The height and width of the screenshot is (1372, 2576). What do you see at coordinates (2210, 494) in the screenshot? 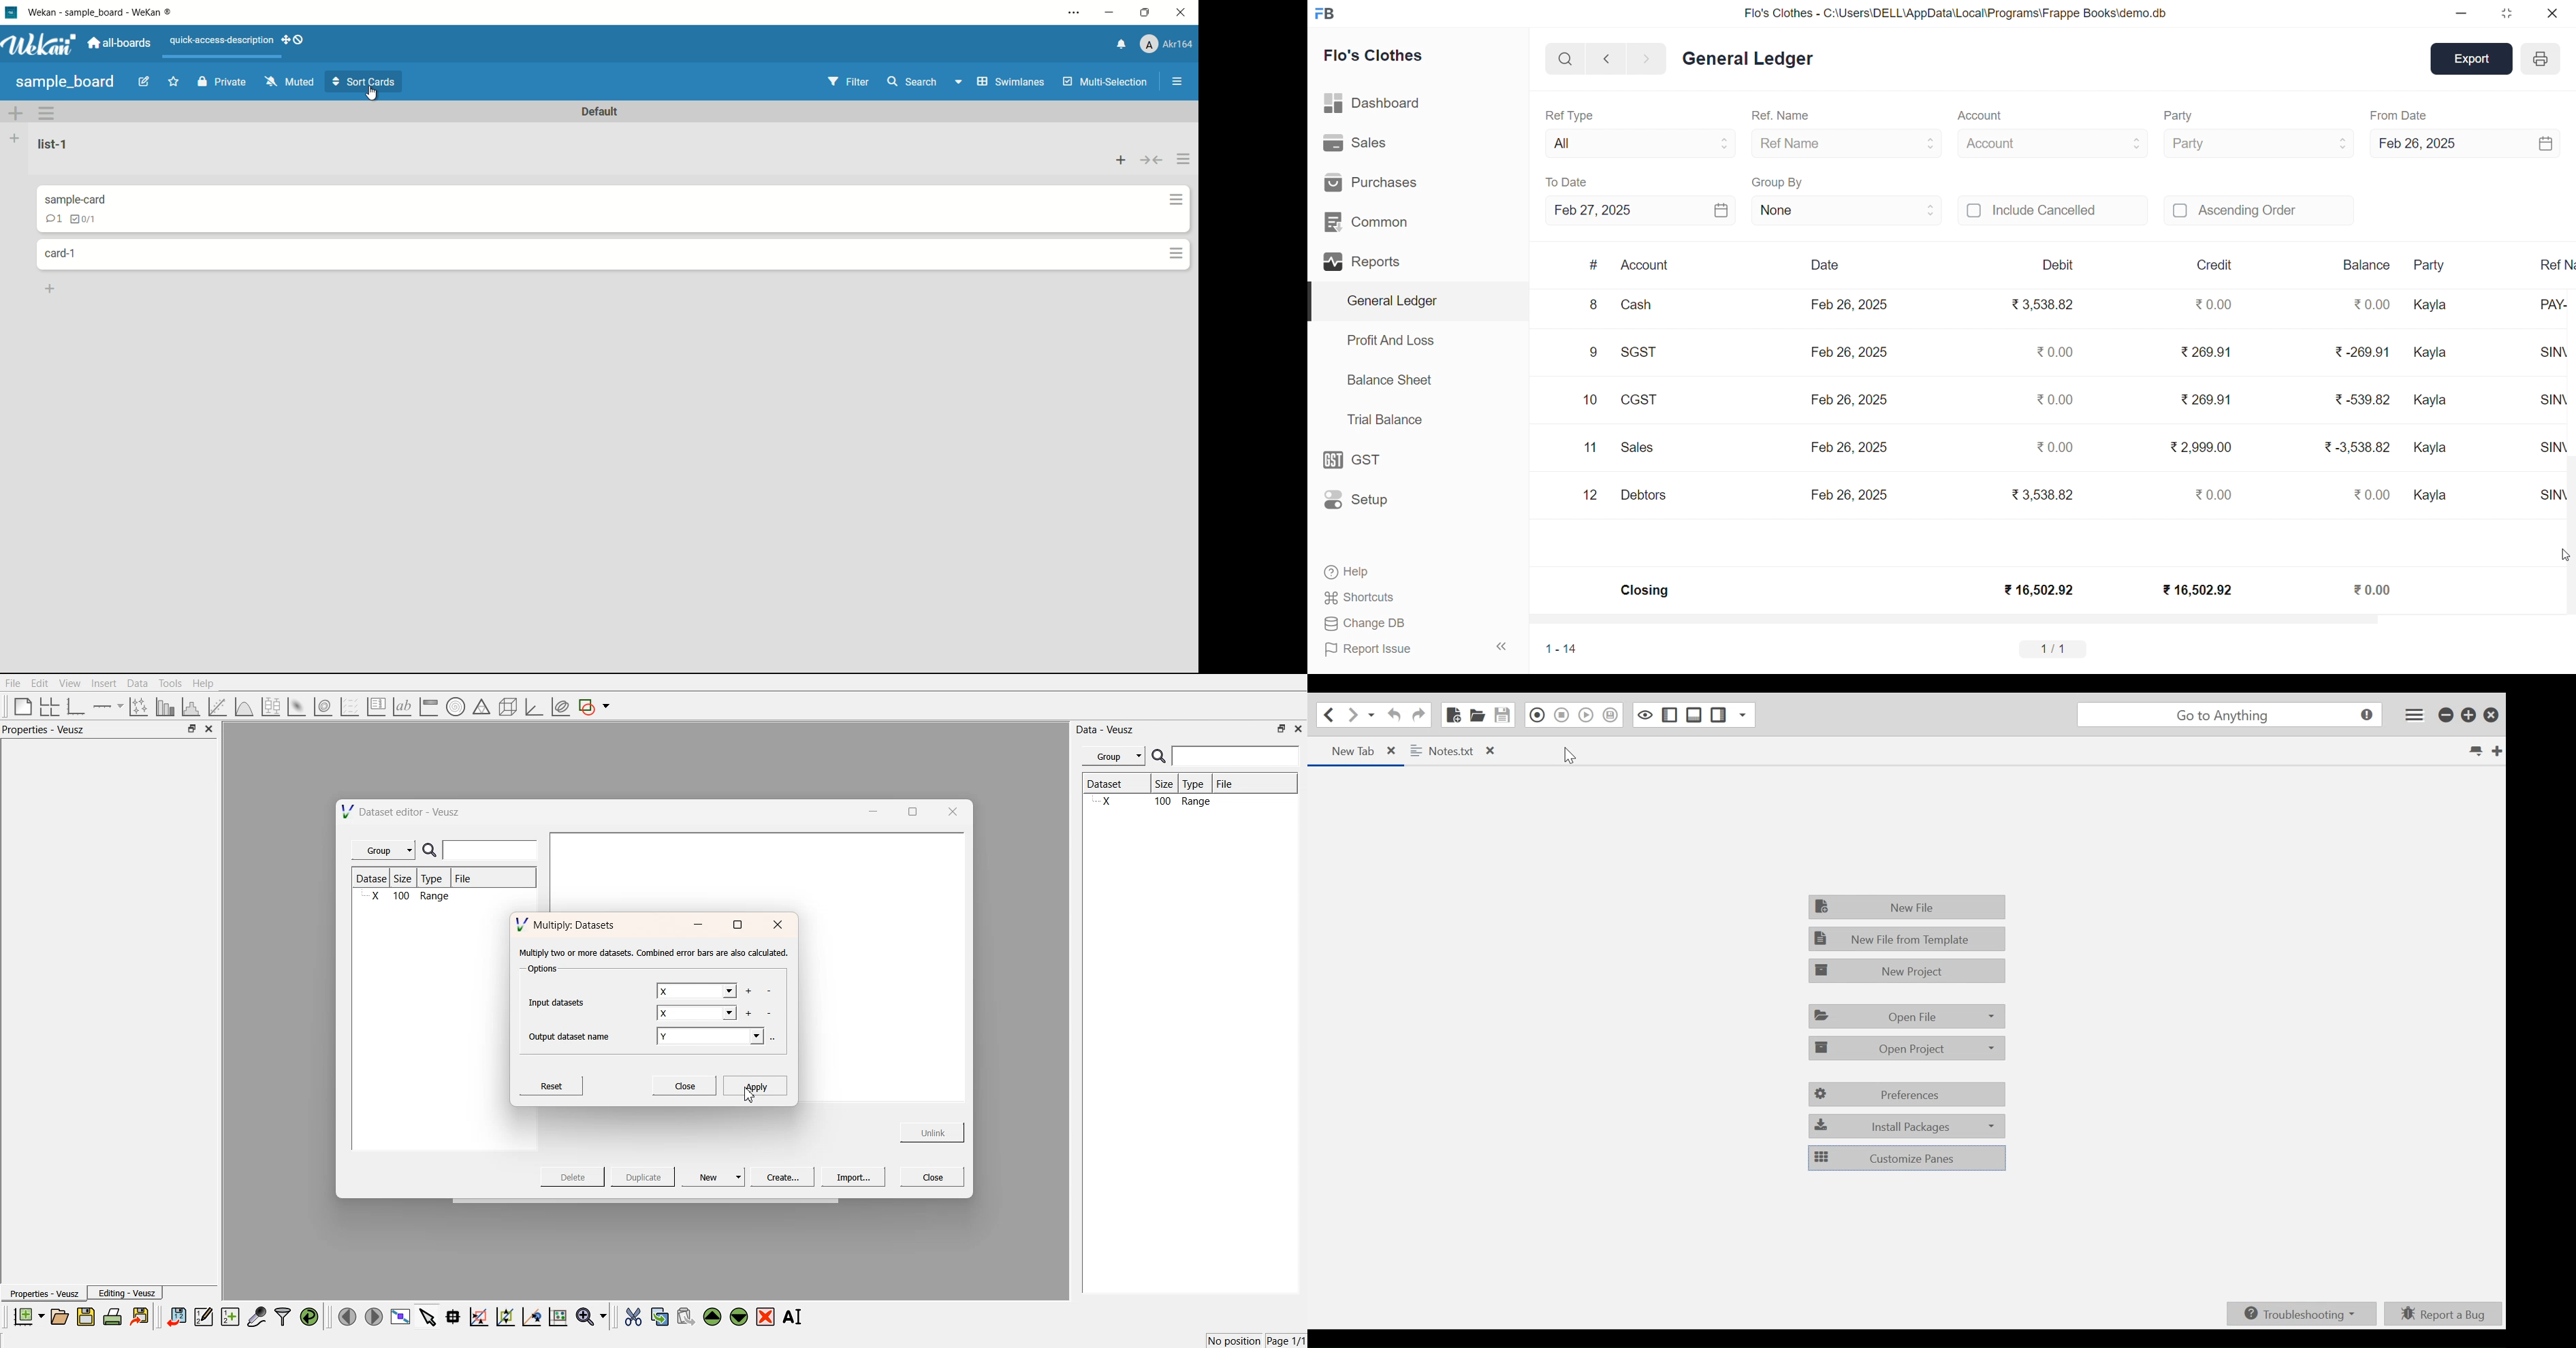
I see `₹ 0.00` at bounding box center [2210, 494].